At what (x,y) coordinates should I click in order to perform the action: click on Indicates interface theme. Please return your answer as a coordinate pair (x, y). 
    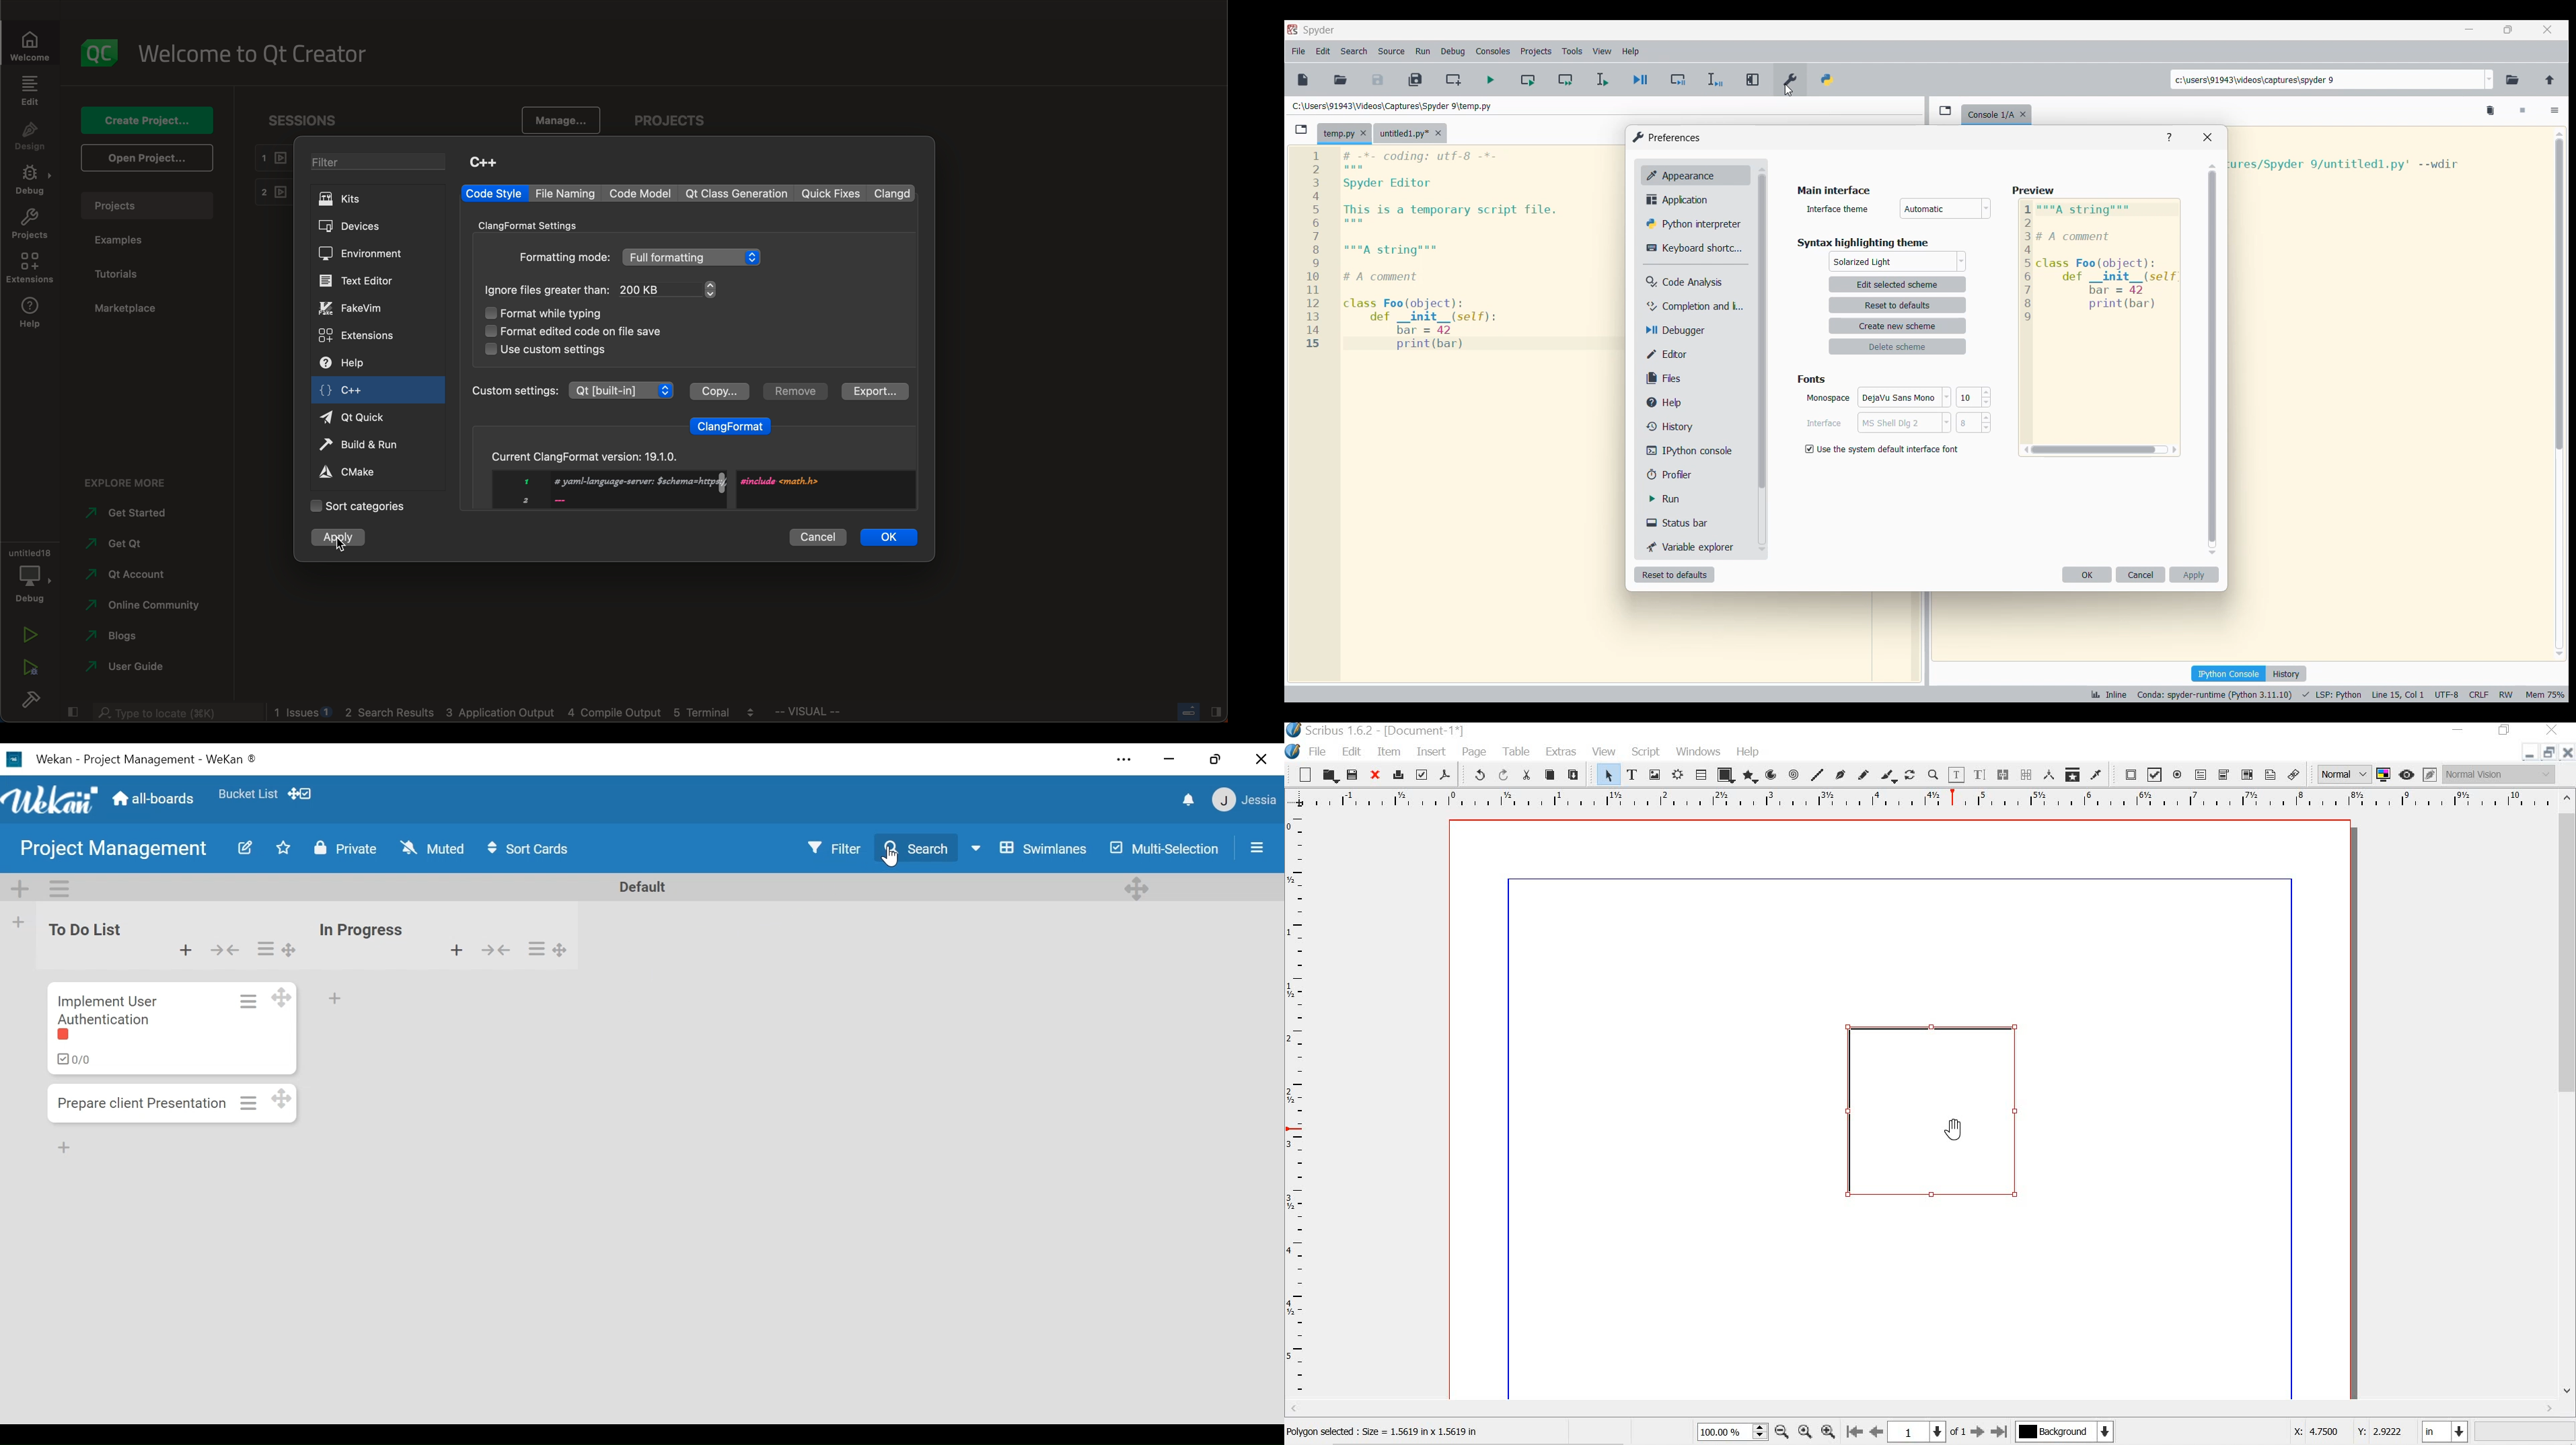
    Looking at the image, I should click on (1838, 209).